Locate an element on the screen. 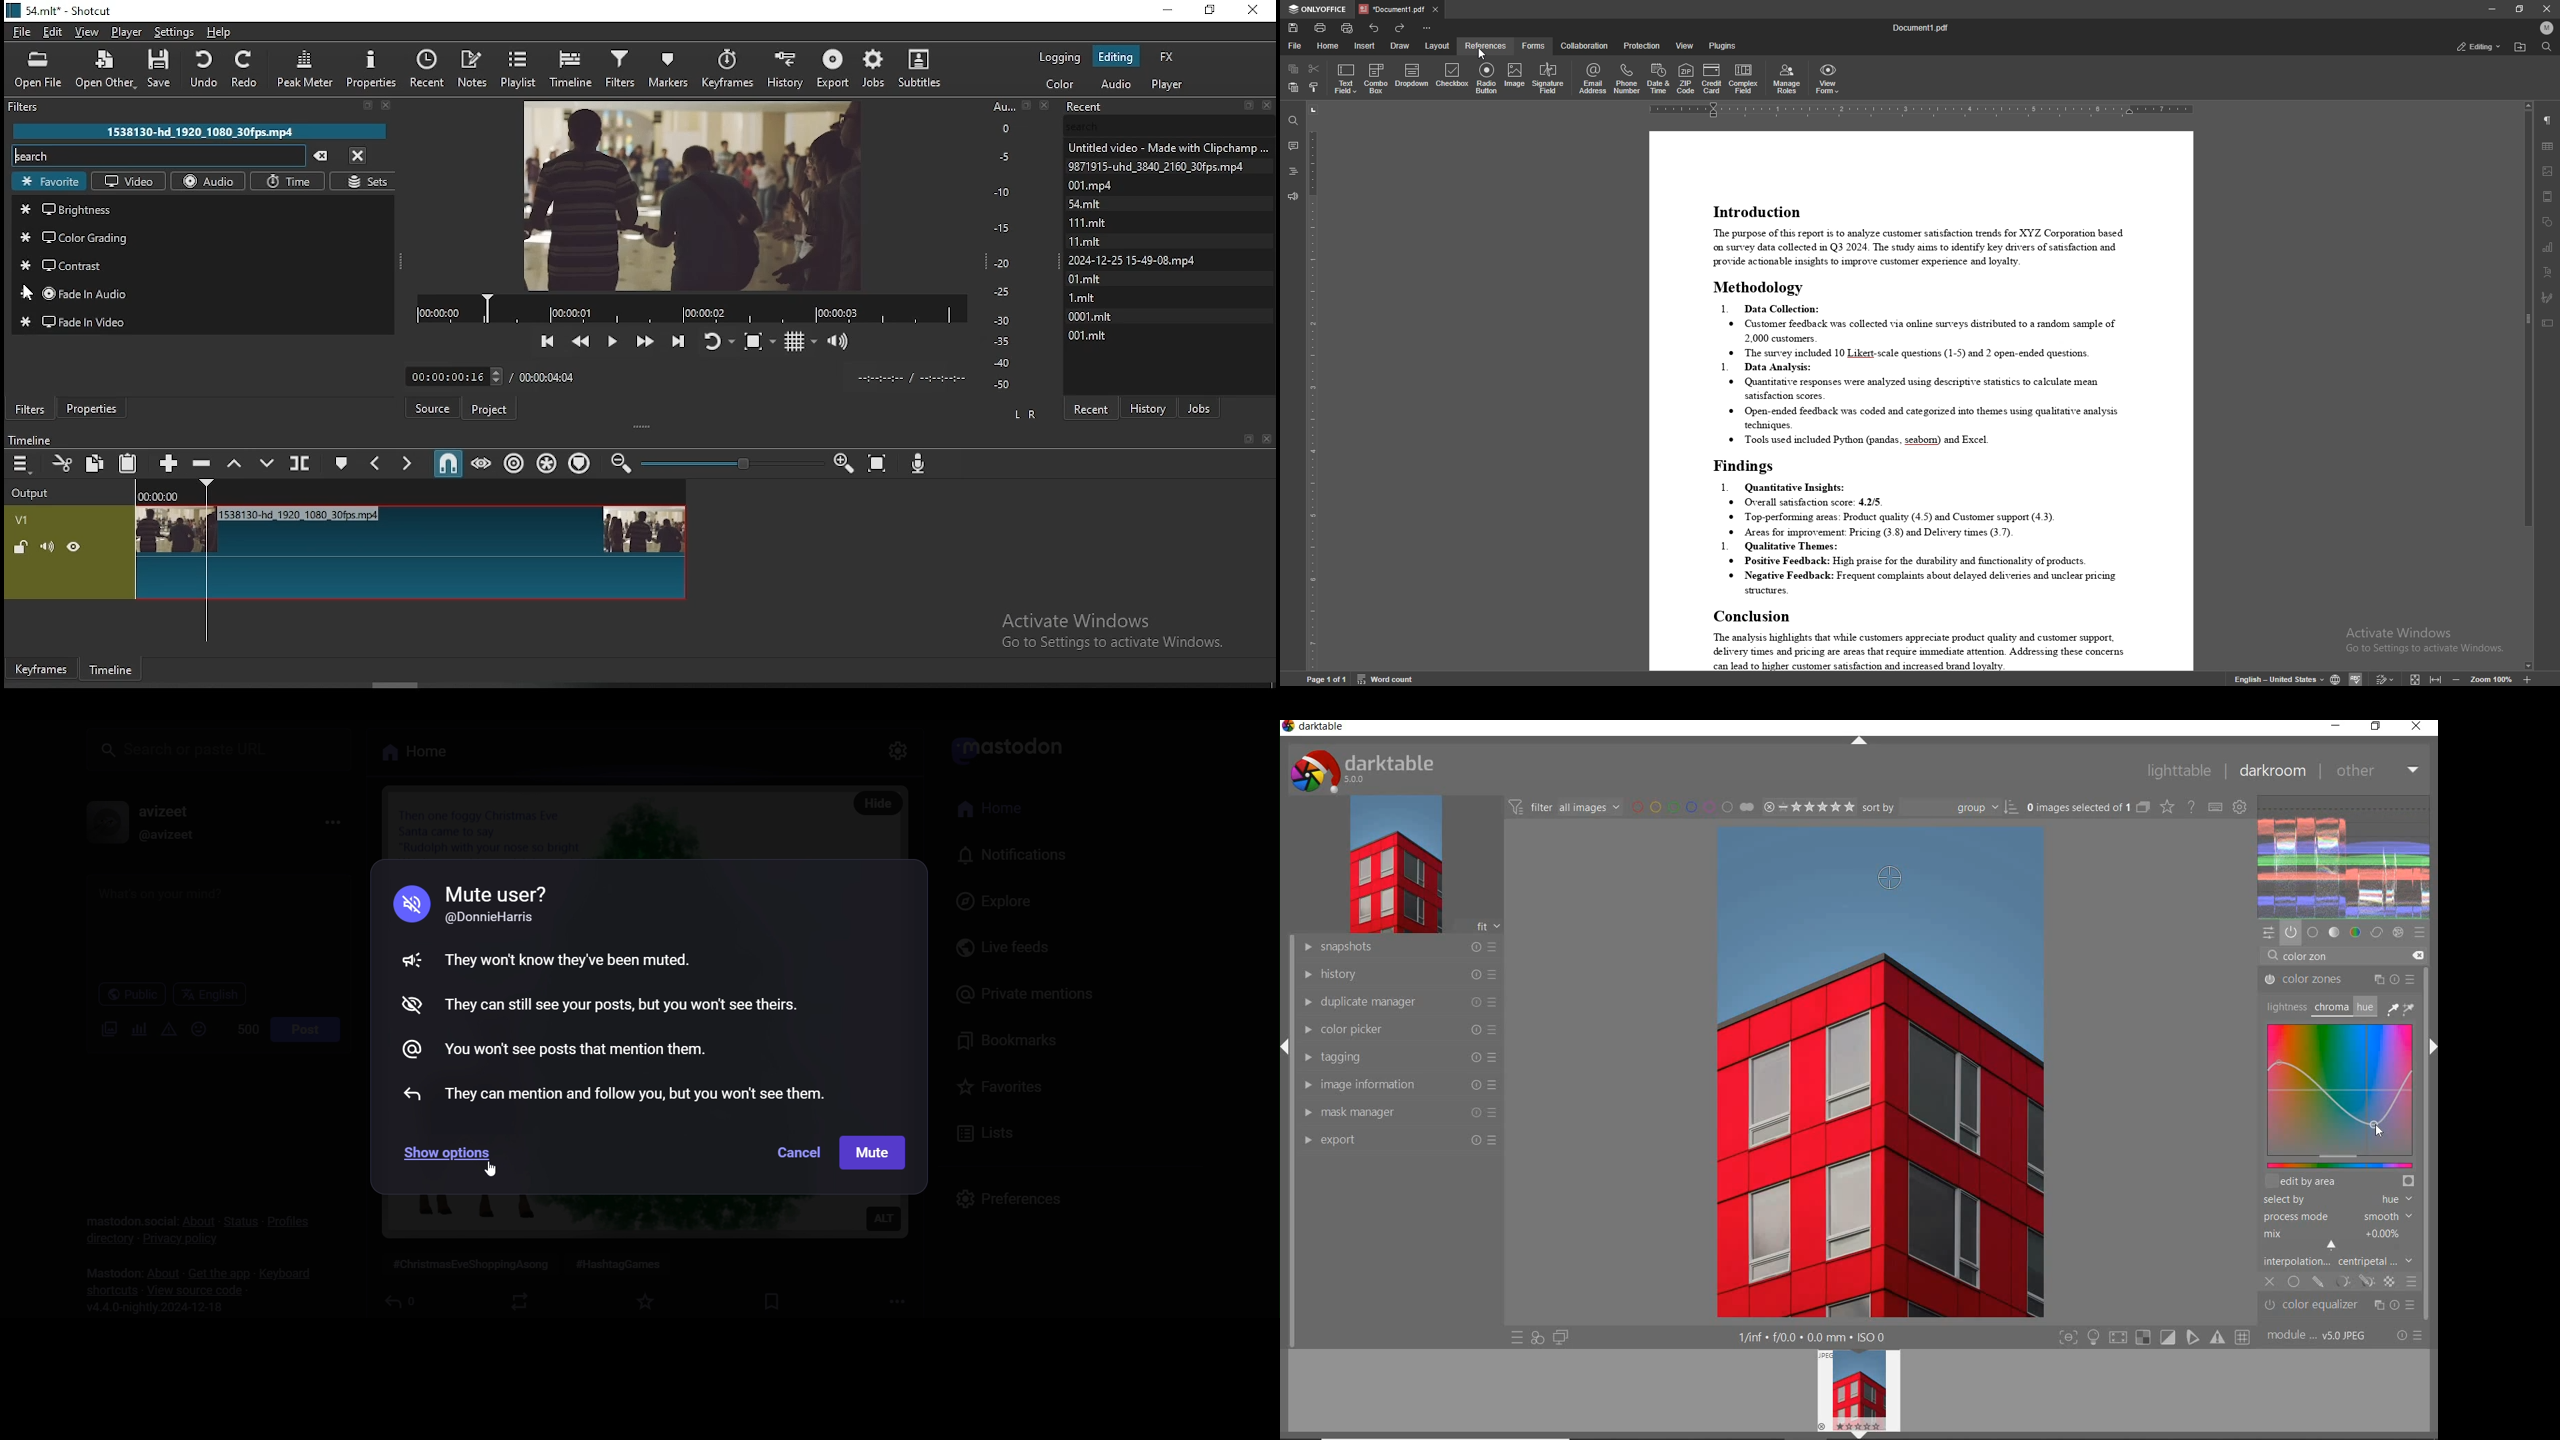  cursor is located at coordinates (1481, 54).